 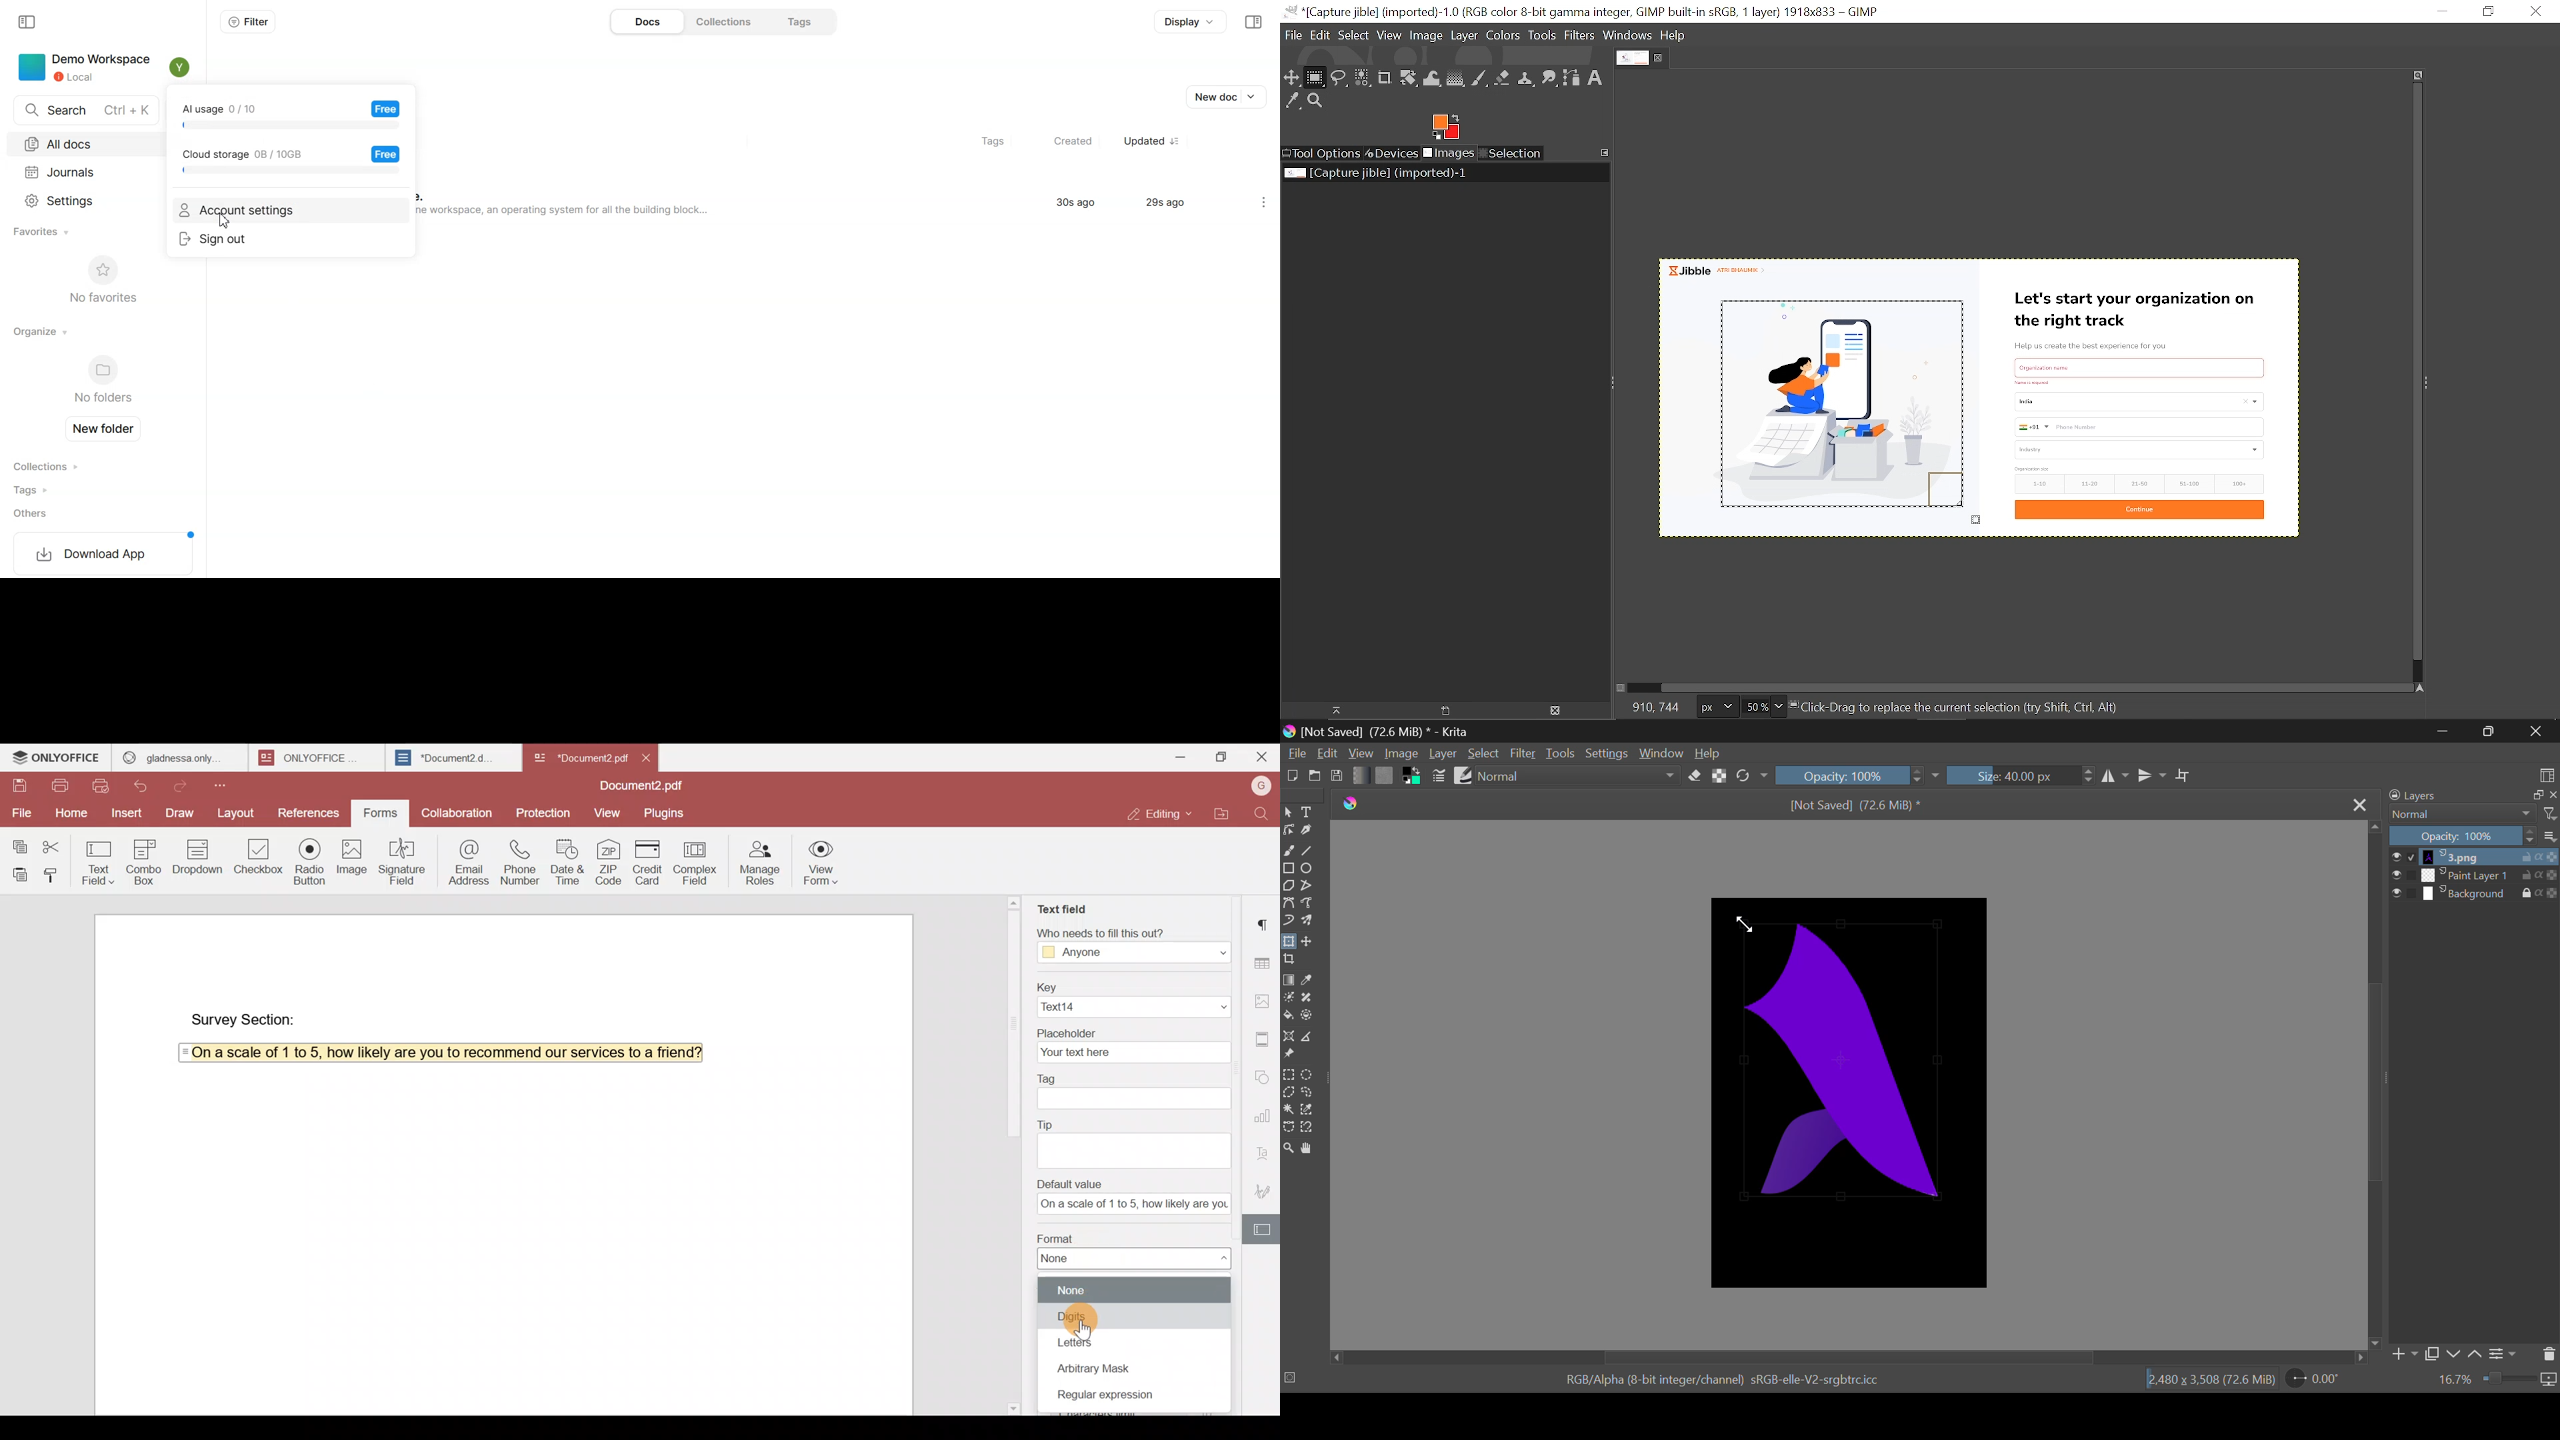 What do you see at coordinates (179, 813) in the screenshot?
I see `Draw` at bounding box center [179, 813].